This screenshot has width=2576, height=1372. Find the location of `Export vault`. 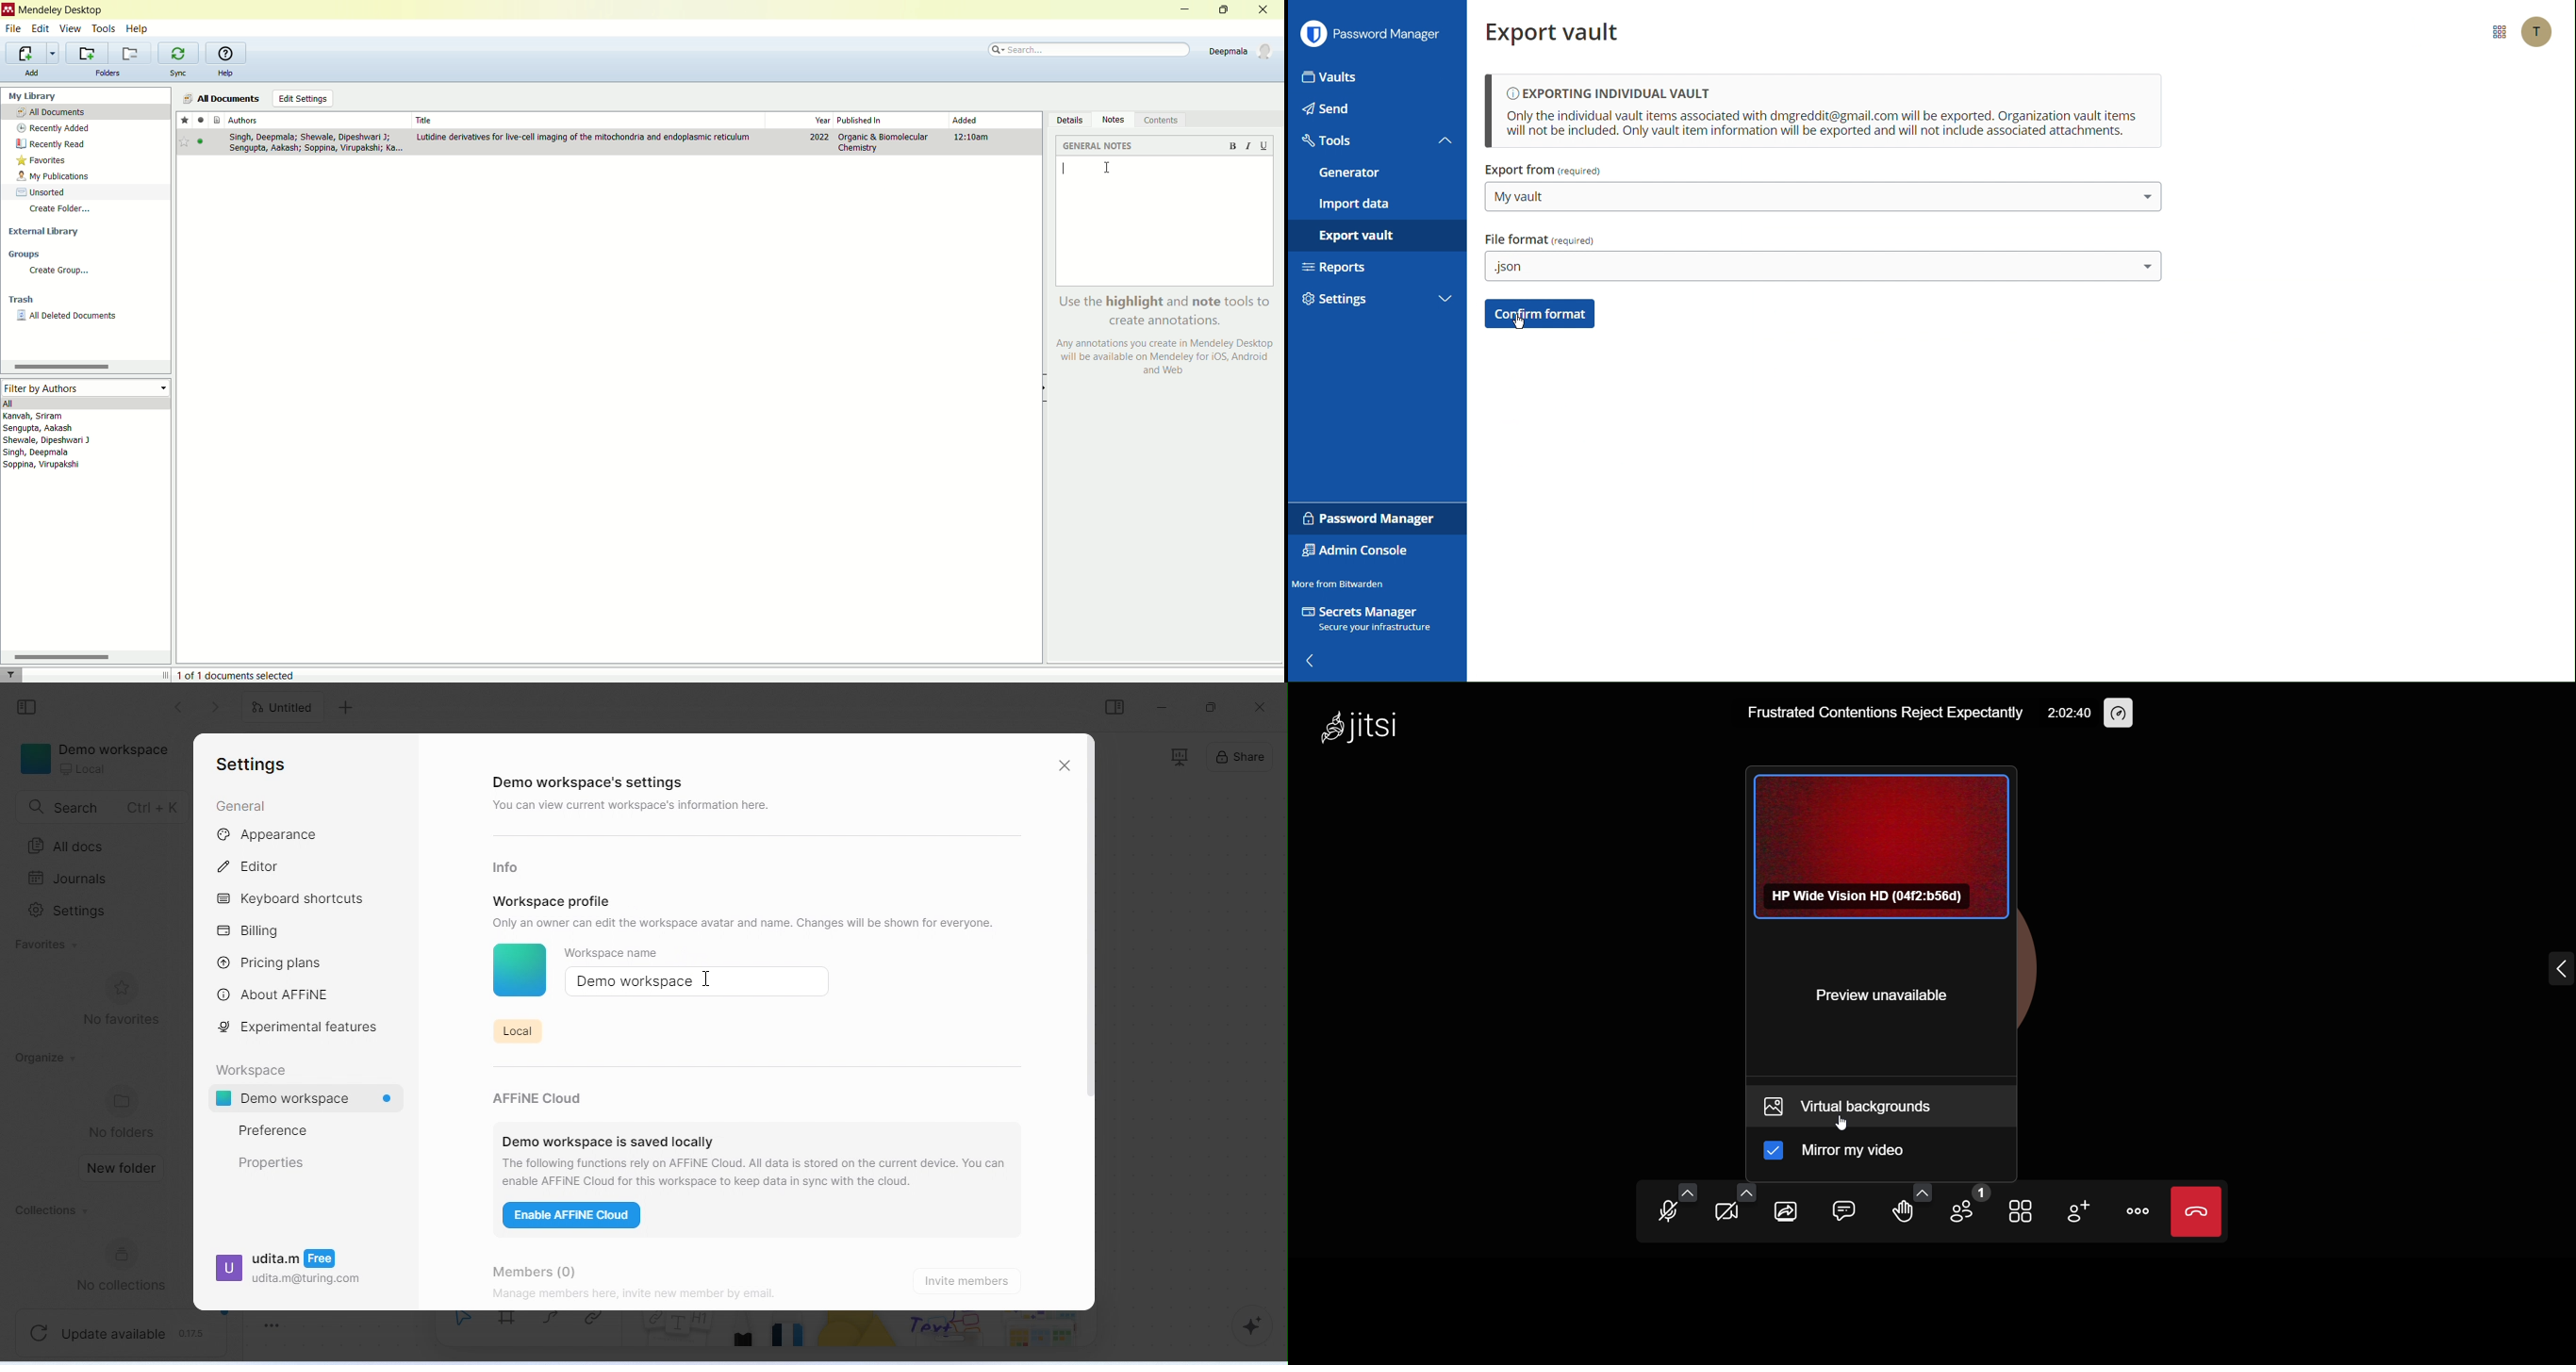

Export vault is located at coordinates (1368, 238).